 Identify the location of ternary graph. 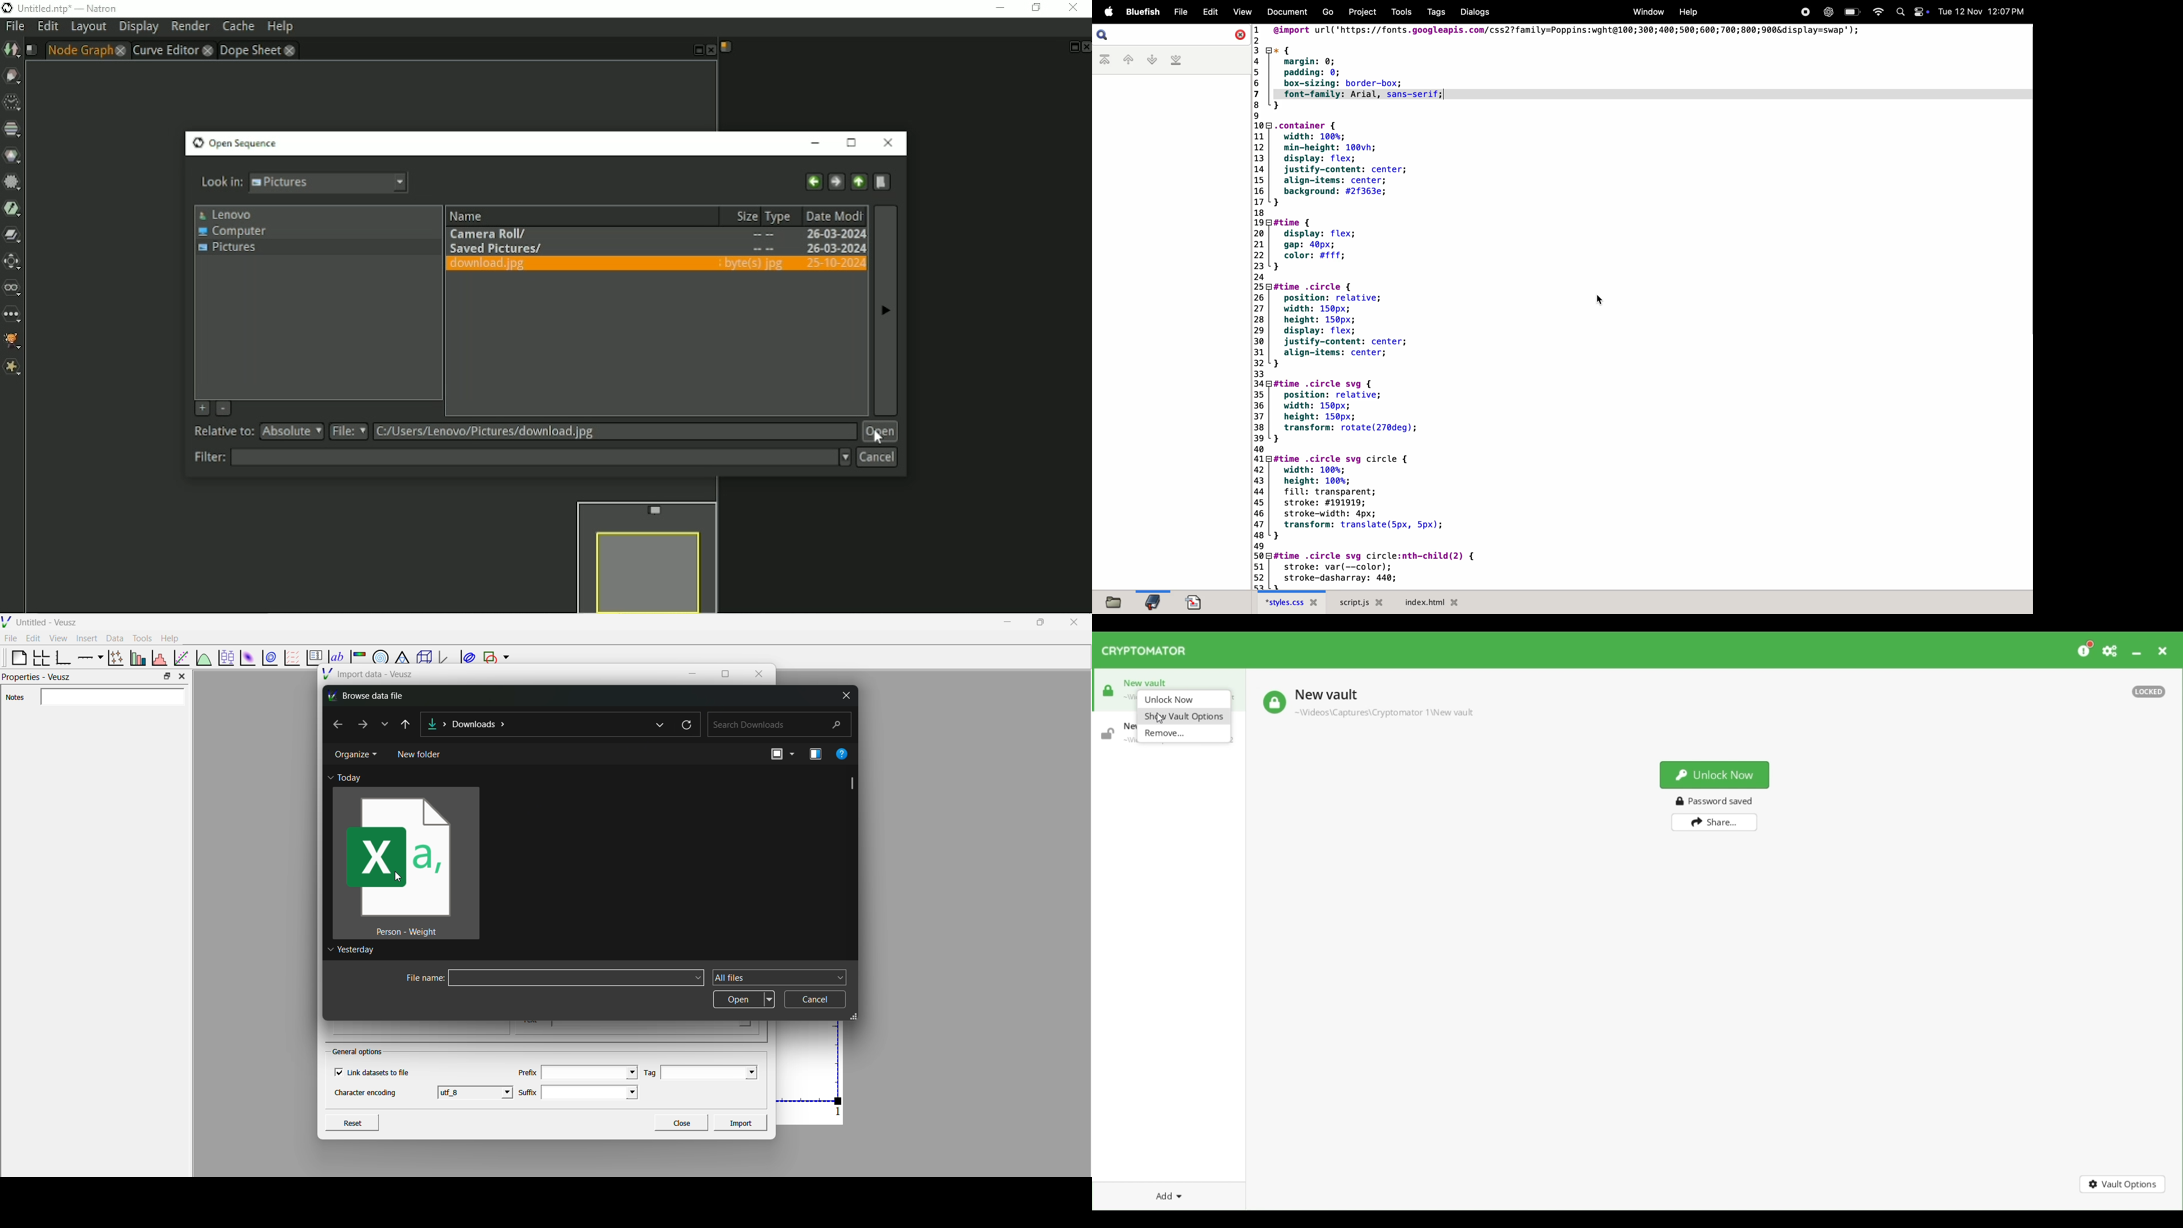
(401, 653).